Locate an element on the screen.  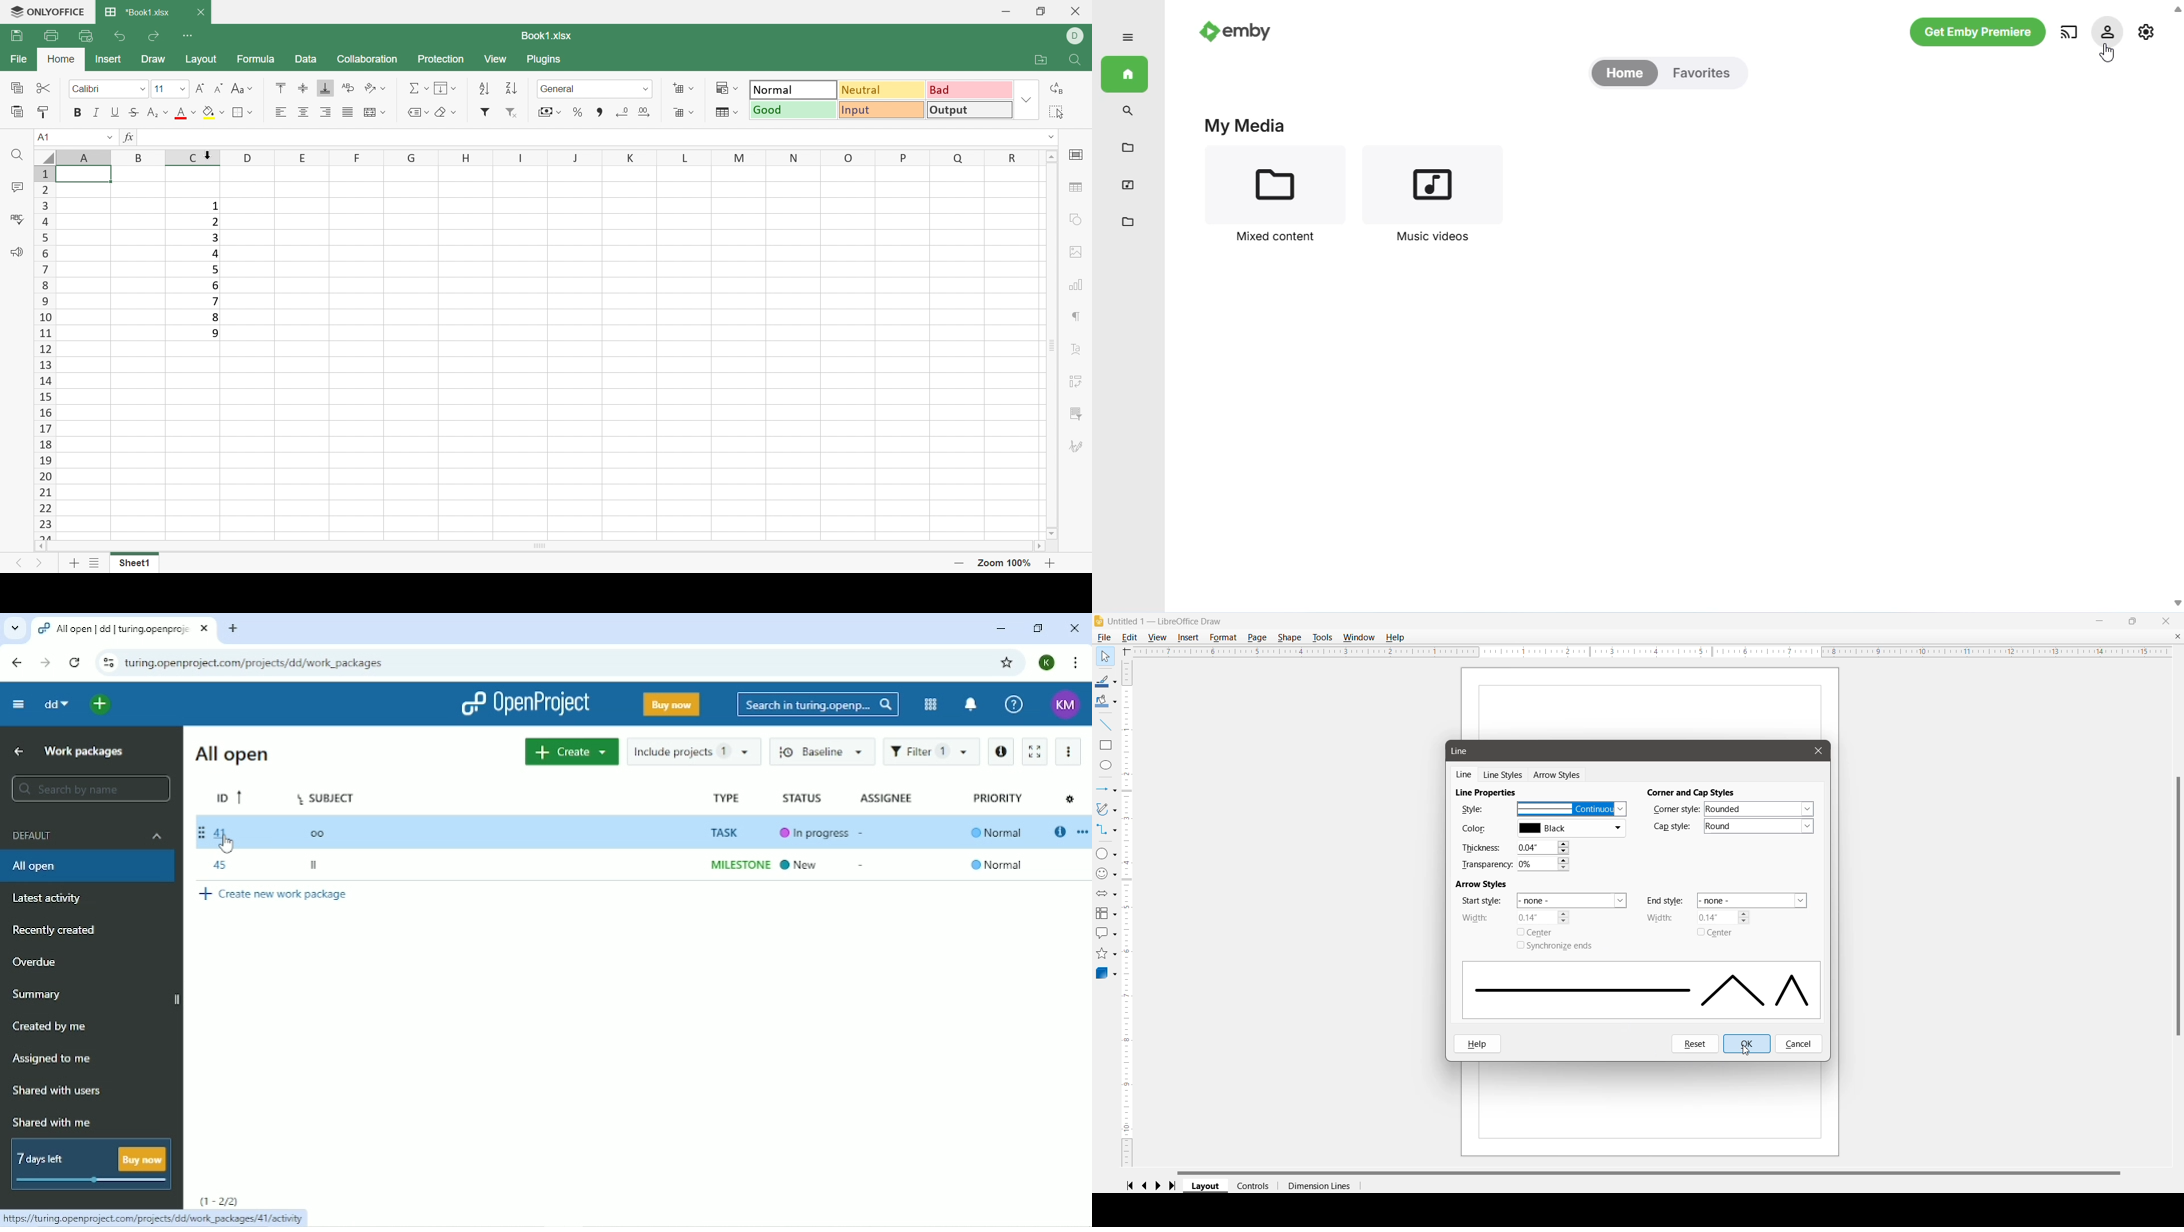
Callout Shapes is located at coordinates (1106, 933).